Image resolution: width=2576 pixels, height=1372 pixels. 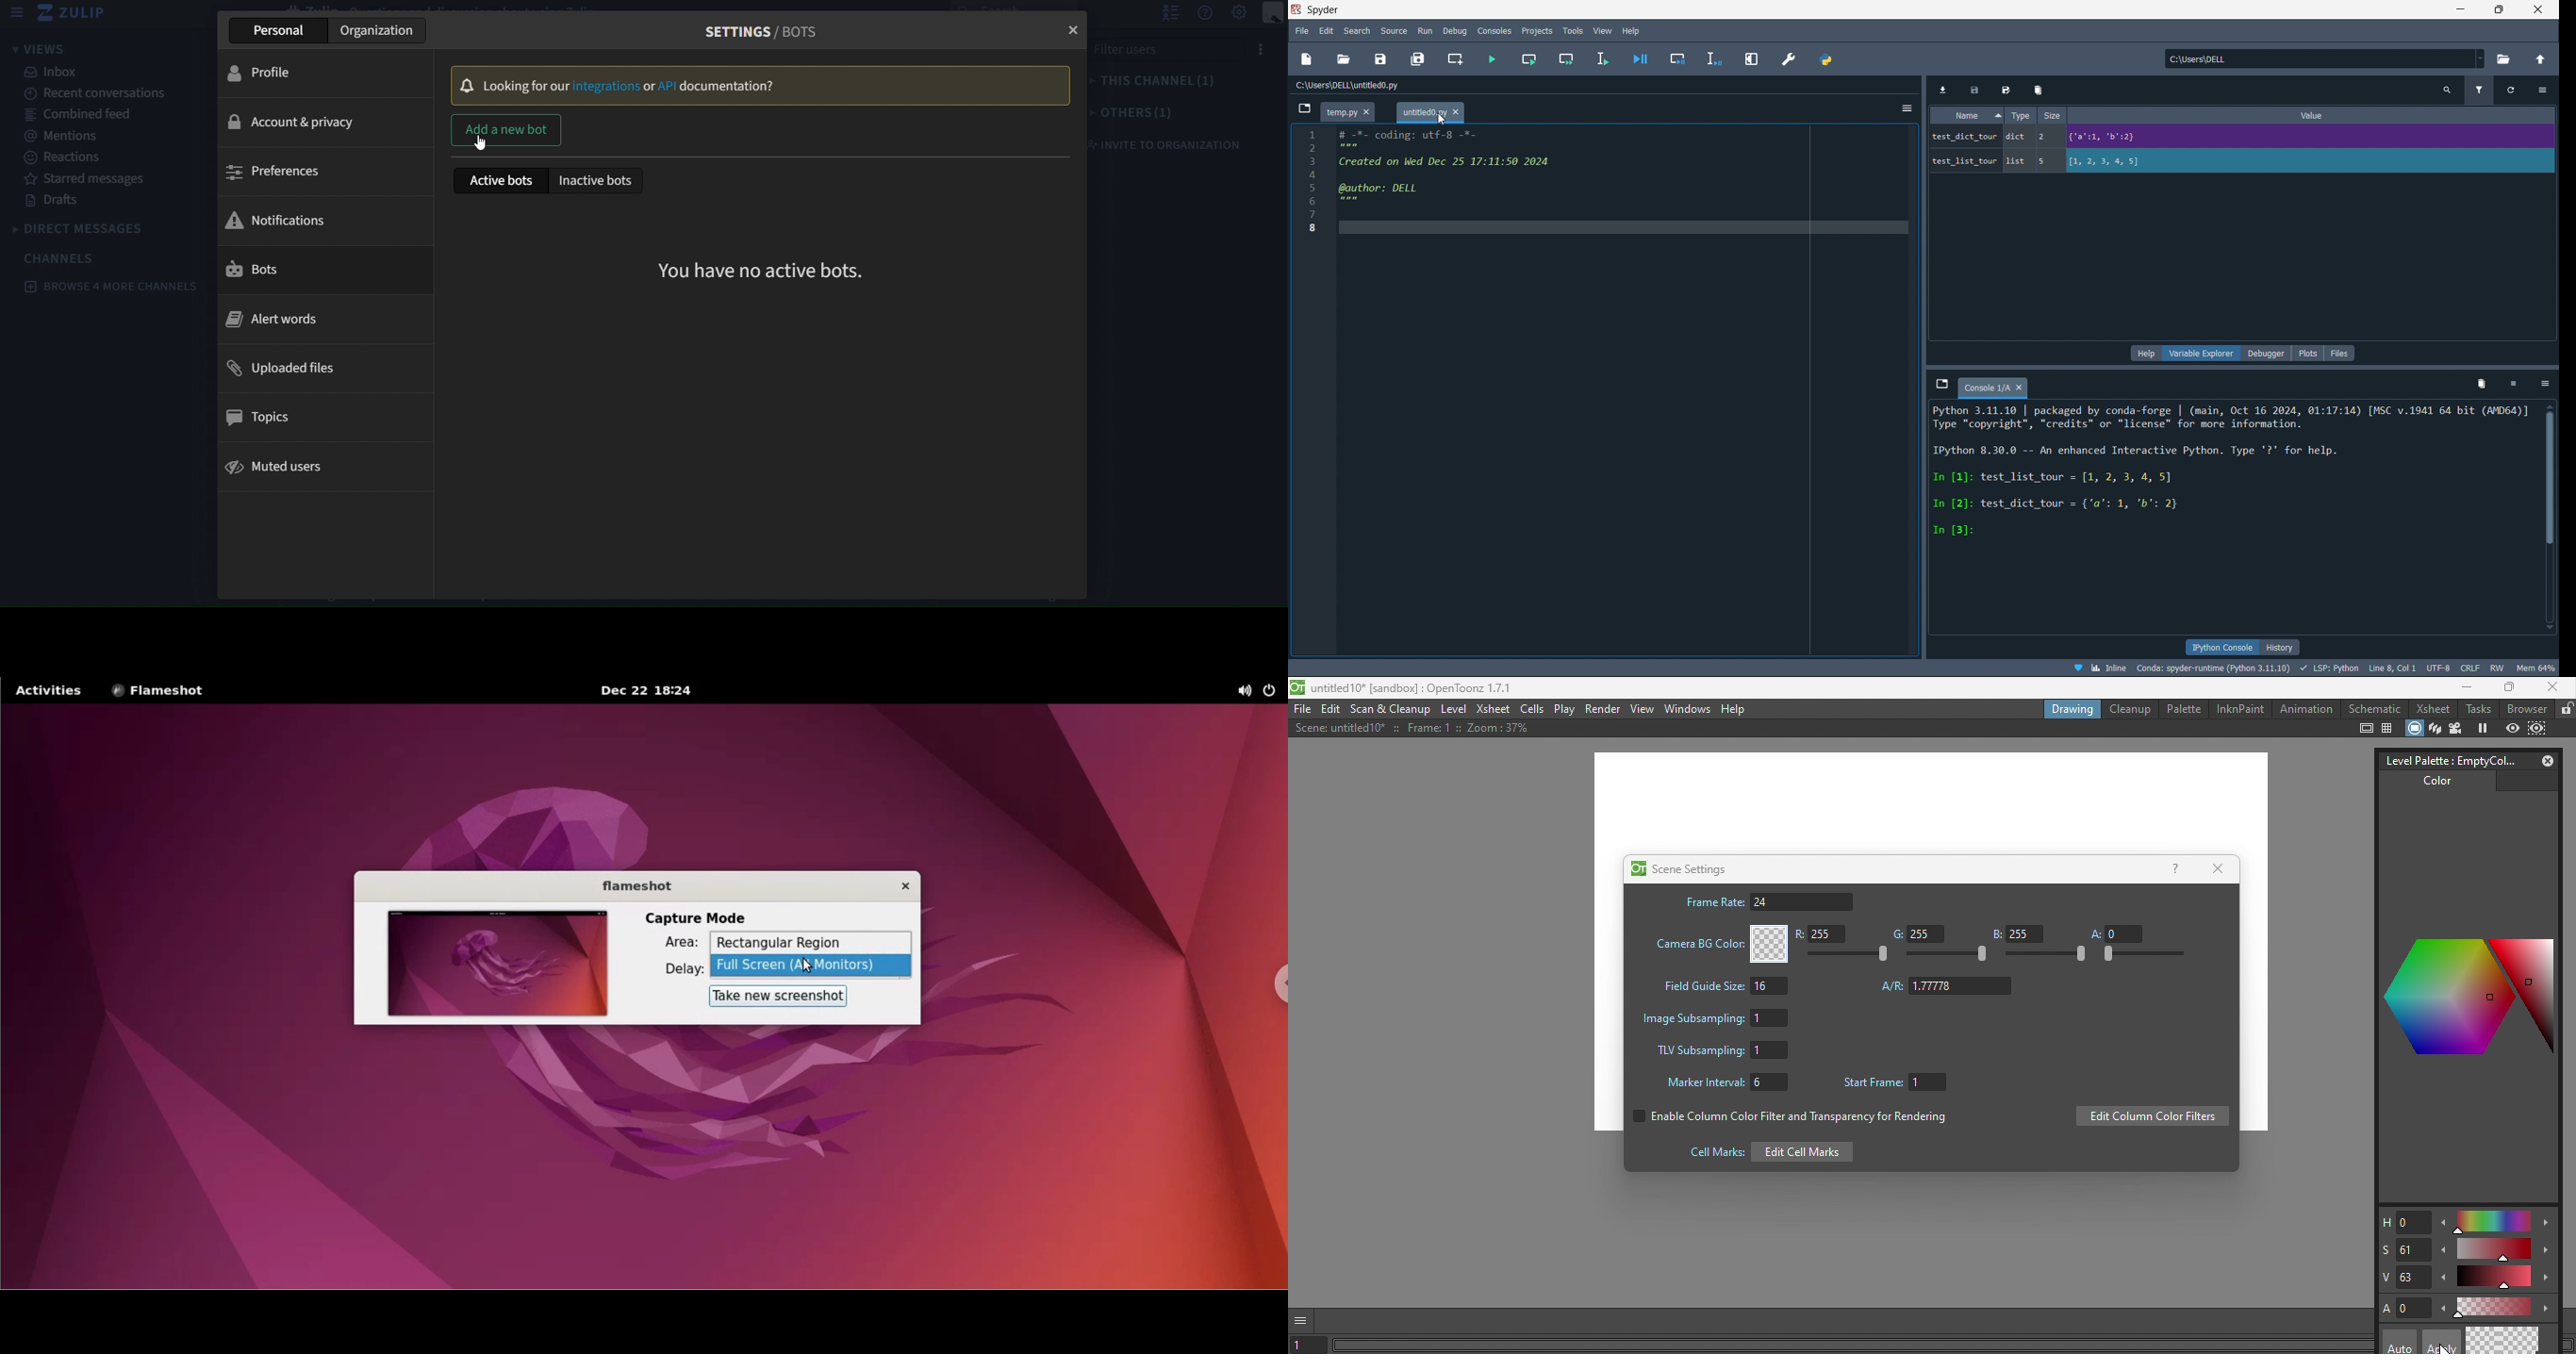 What do you see at coordinates (1272, 14) in the screenshot?
I see `main menu` at bounding box center [1272, 14].